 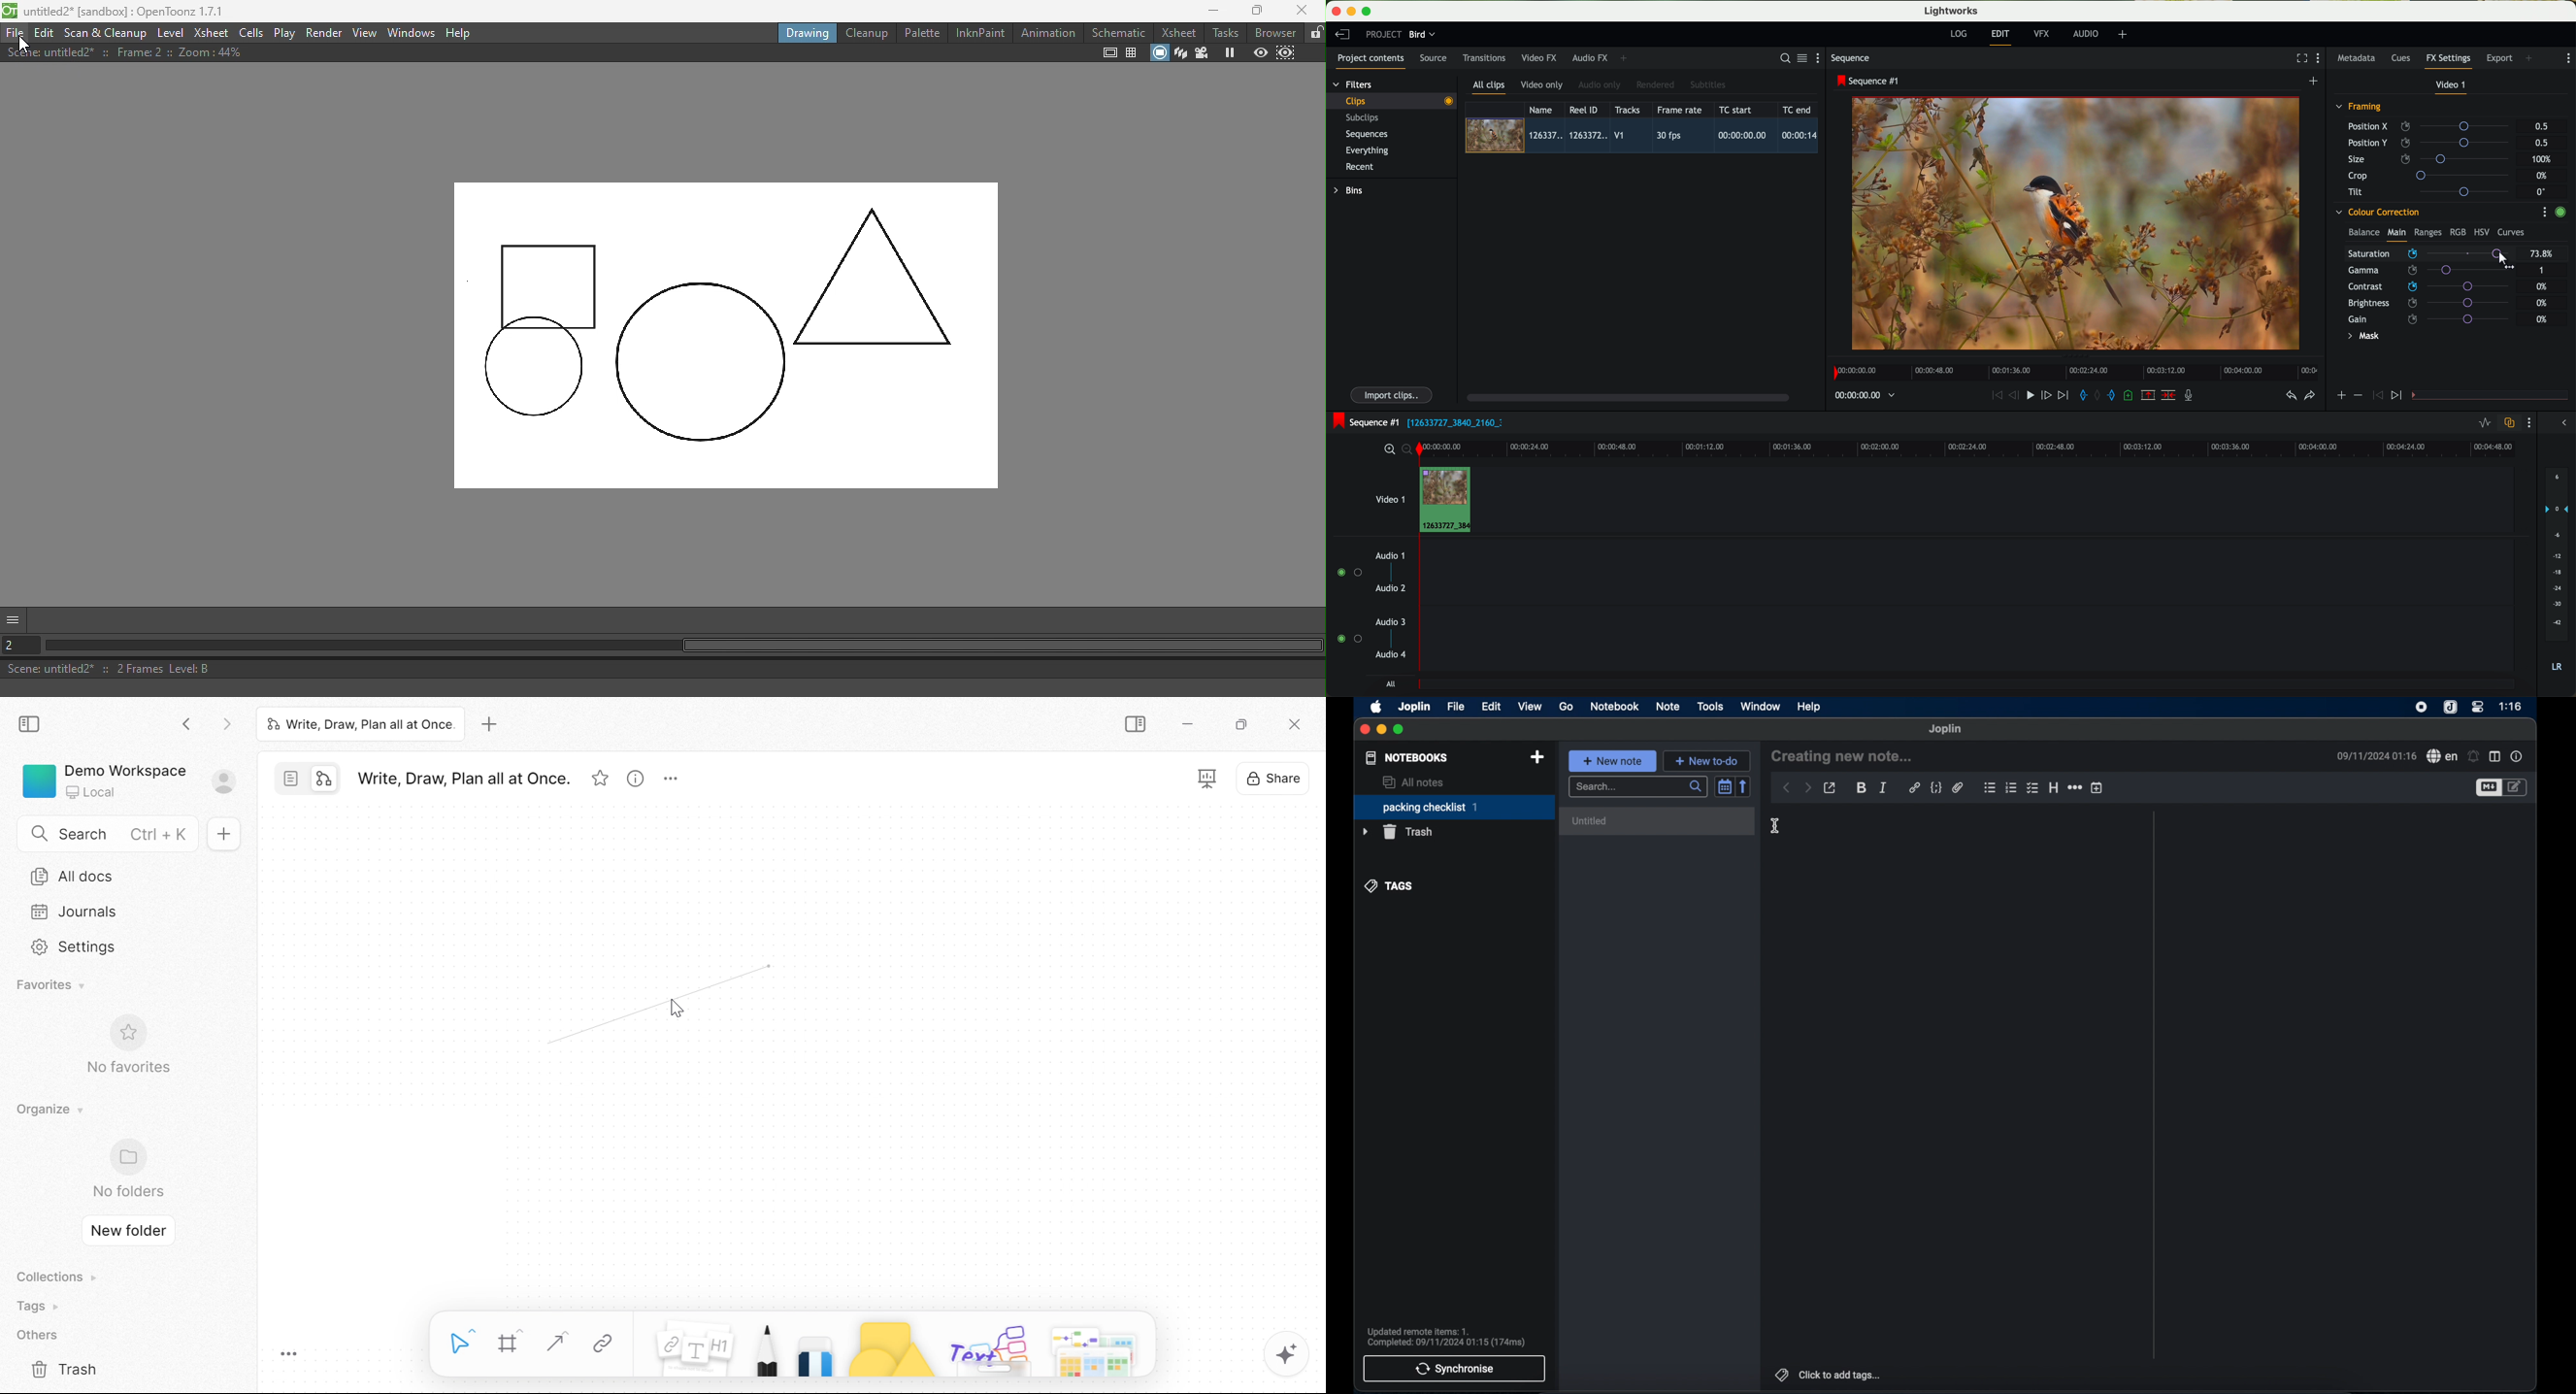 What do you see at coordinates (2086, 33) in the screenshot?
I see `audio` at bounding box center [2086, 33].